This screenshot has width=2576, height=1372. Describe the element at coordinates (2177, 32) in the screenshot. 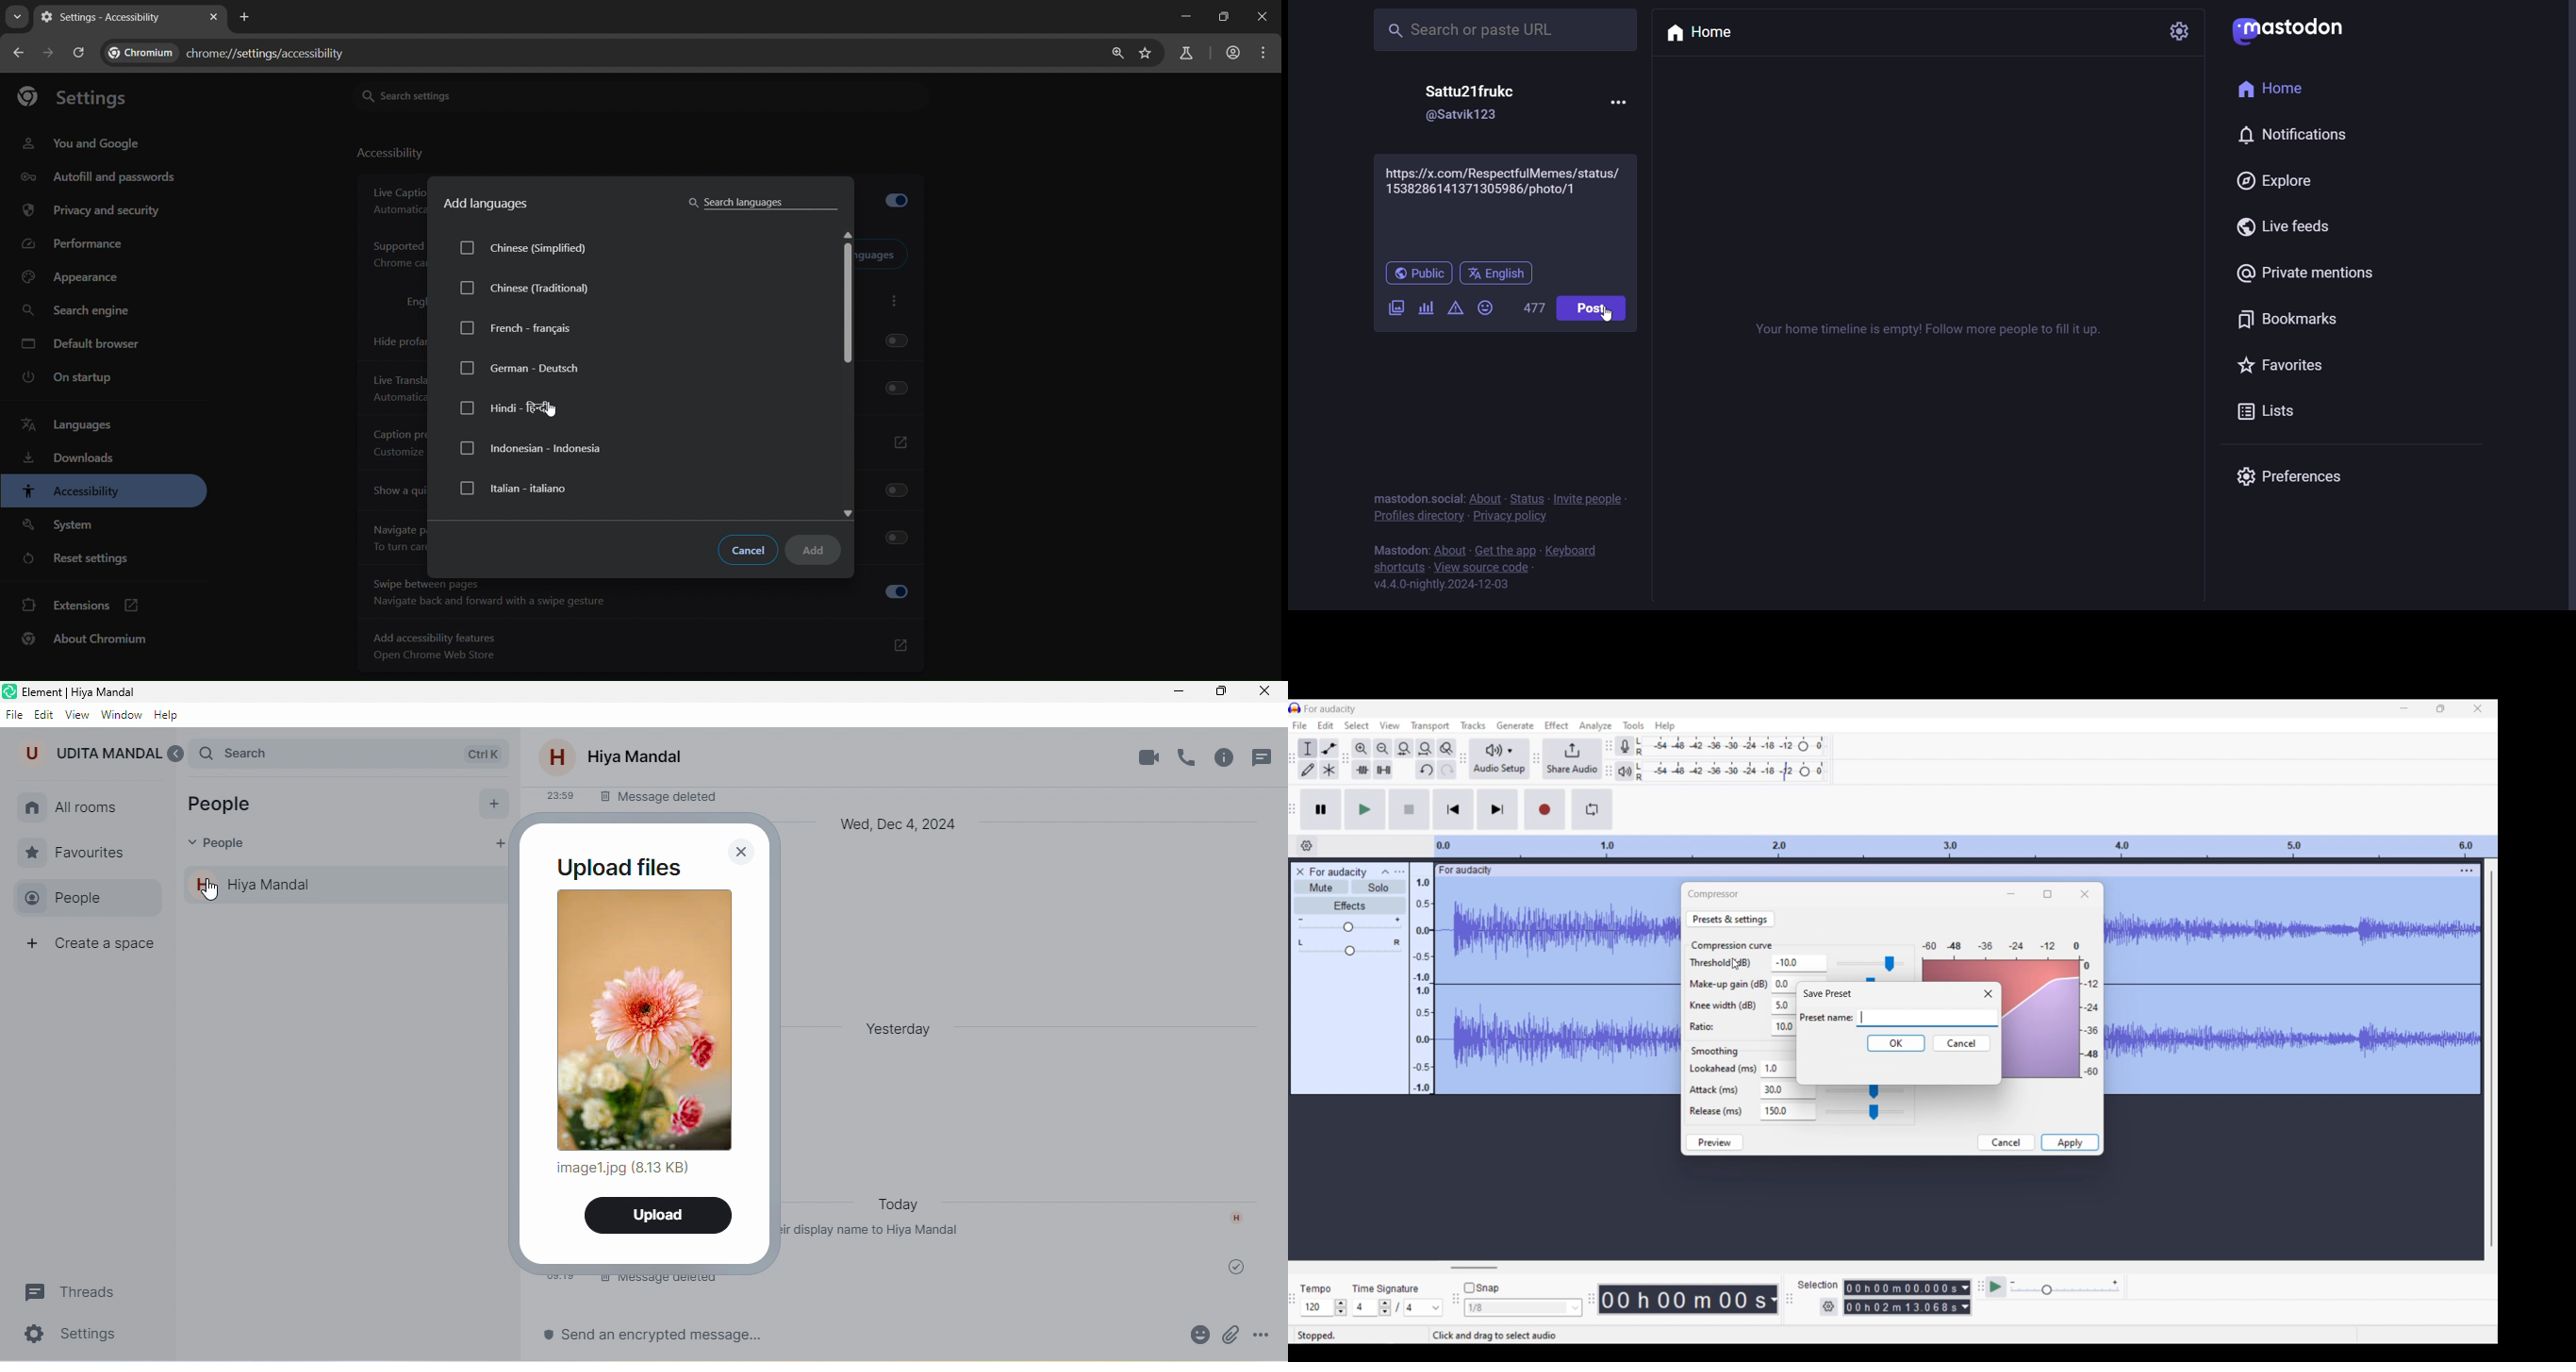

I see `seetting` at that location.